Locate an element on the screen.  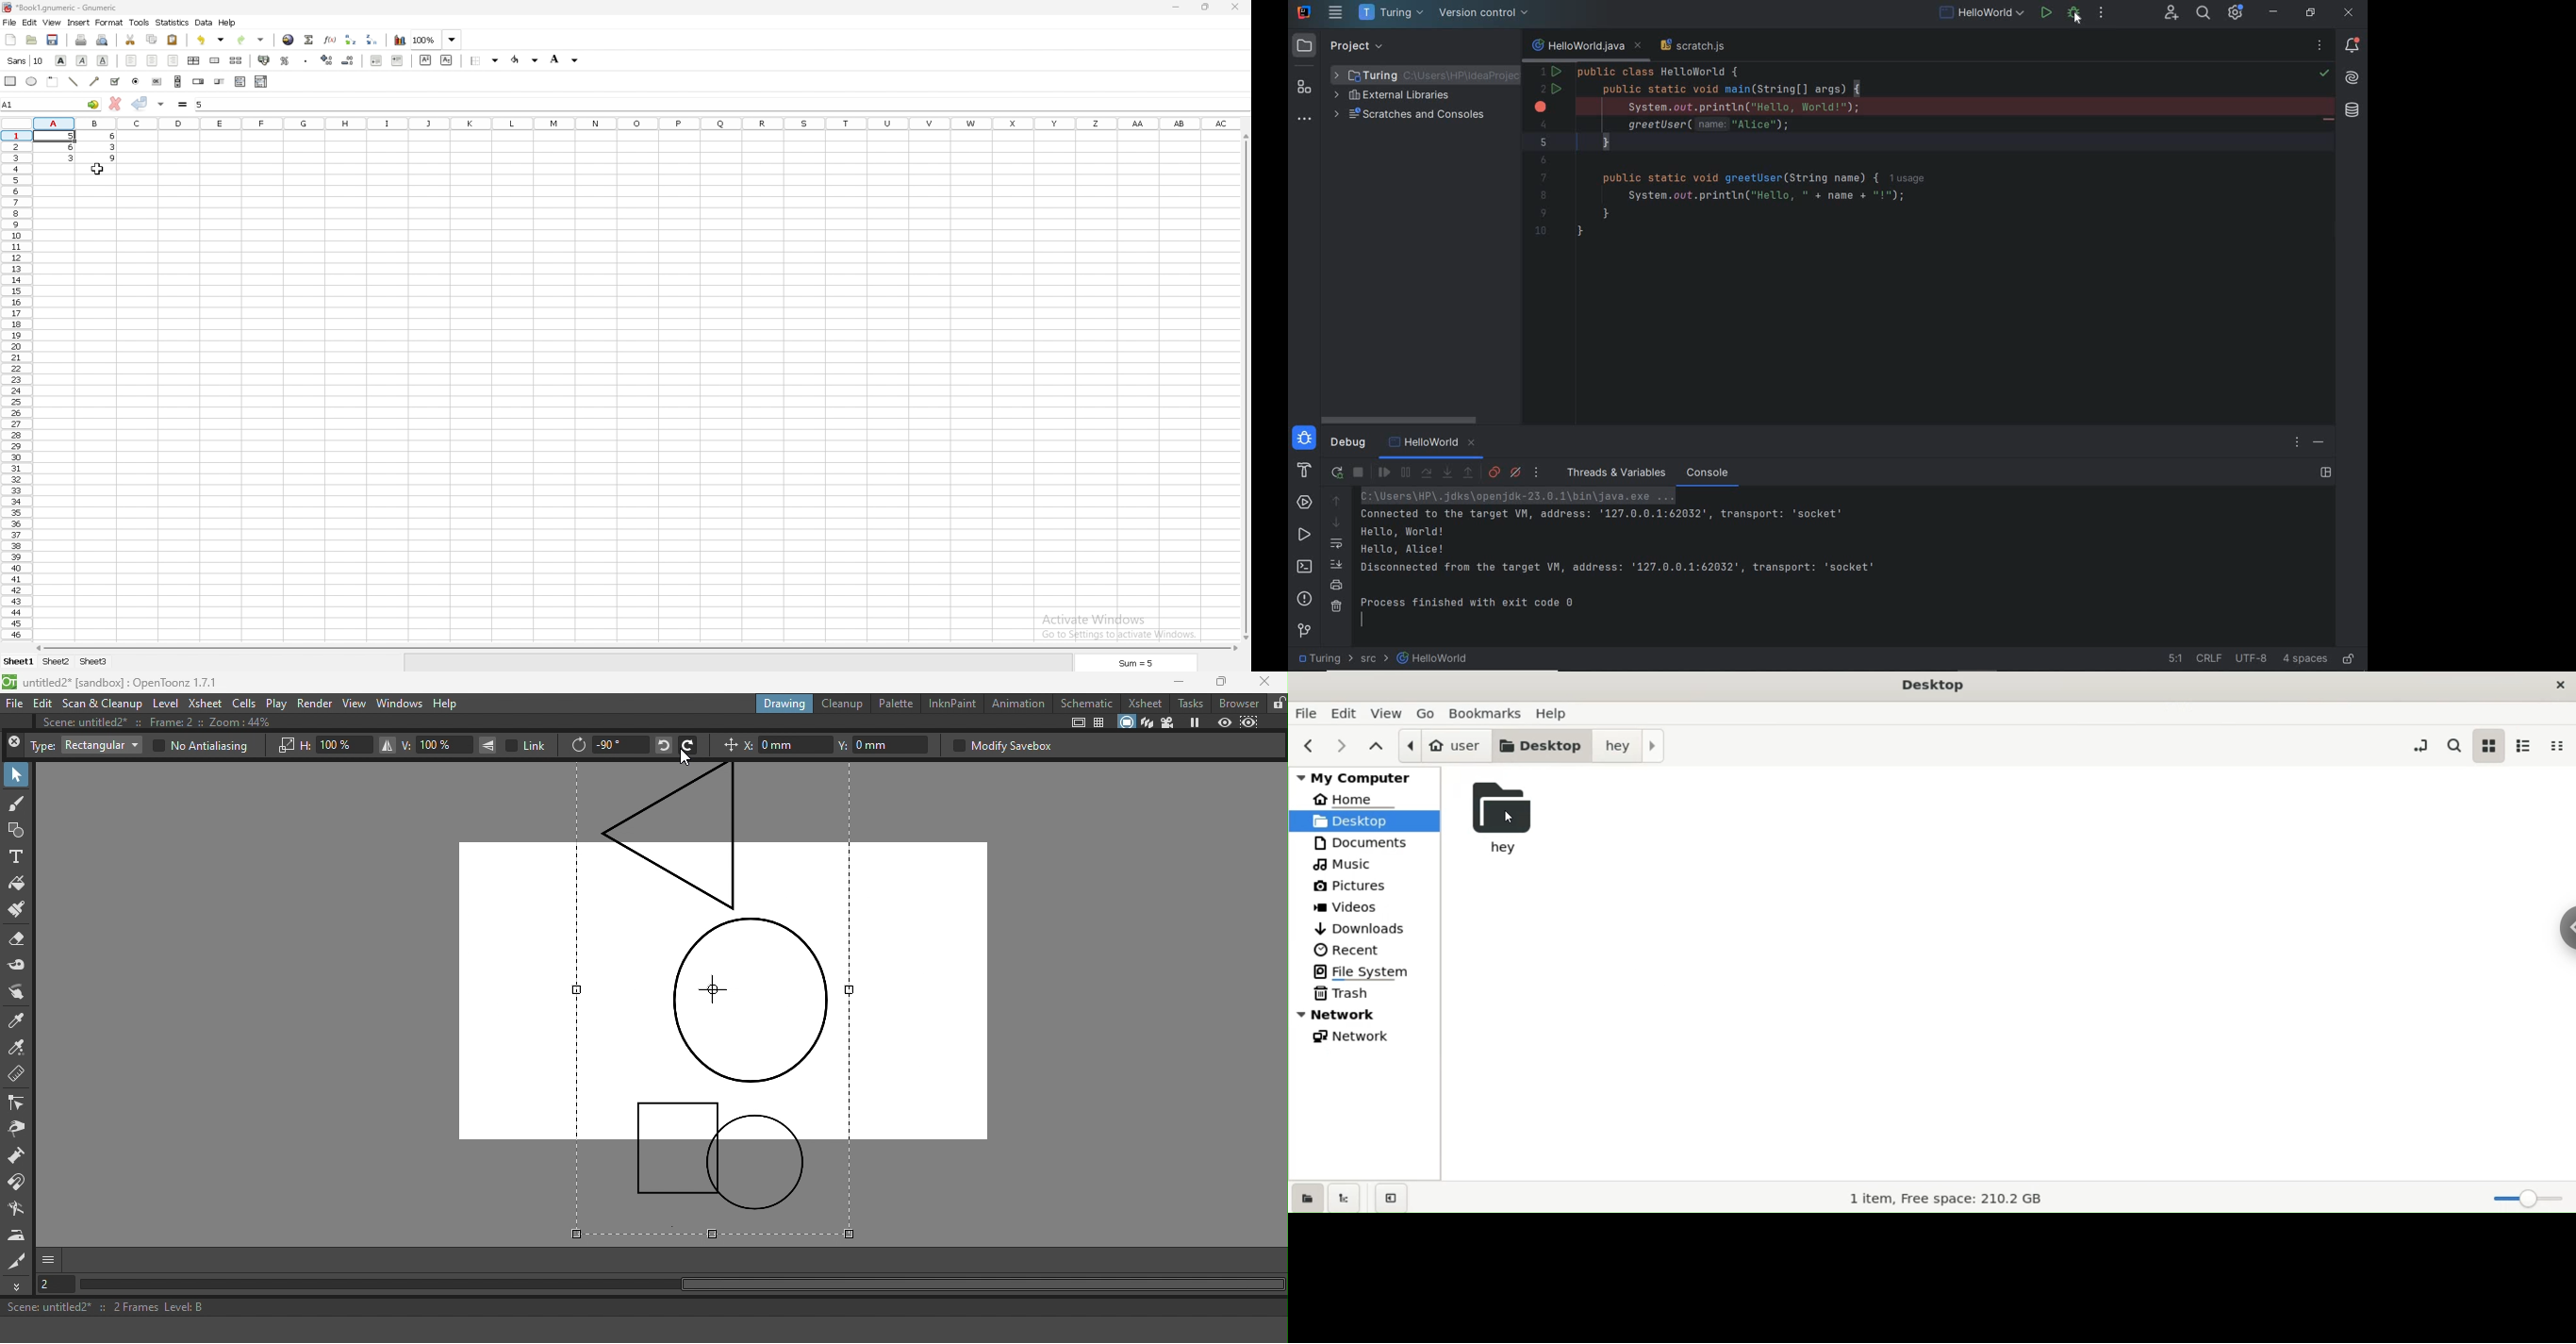
Xsheet is located at coordinates (1144, 703).